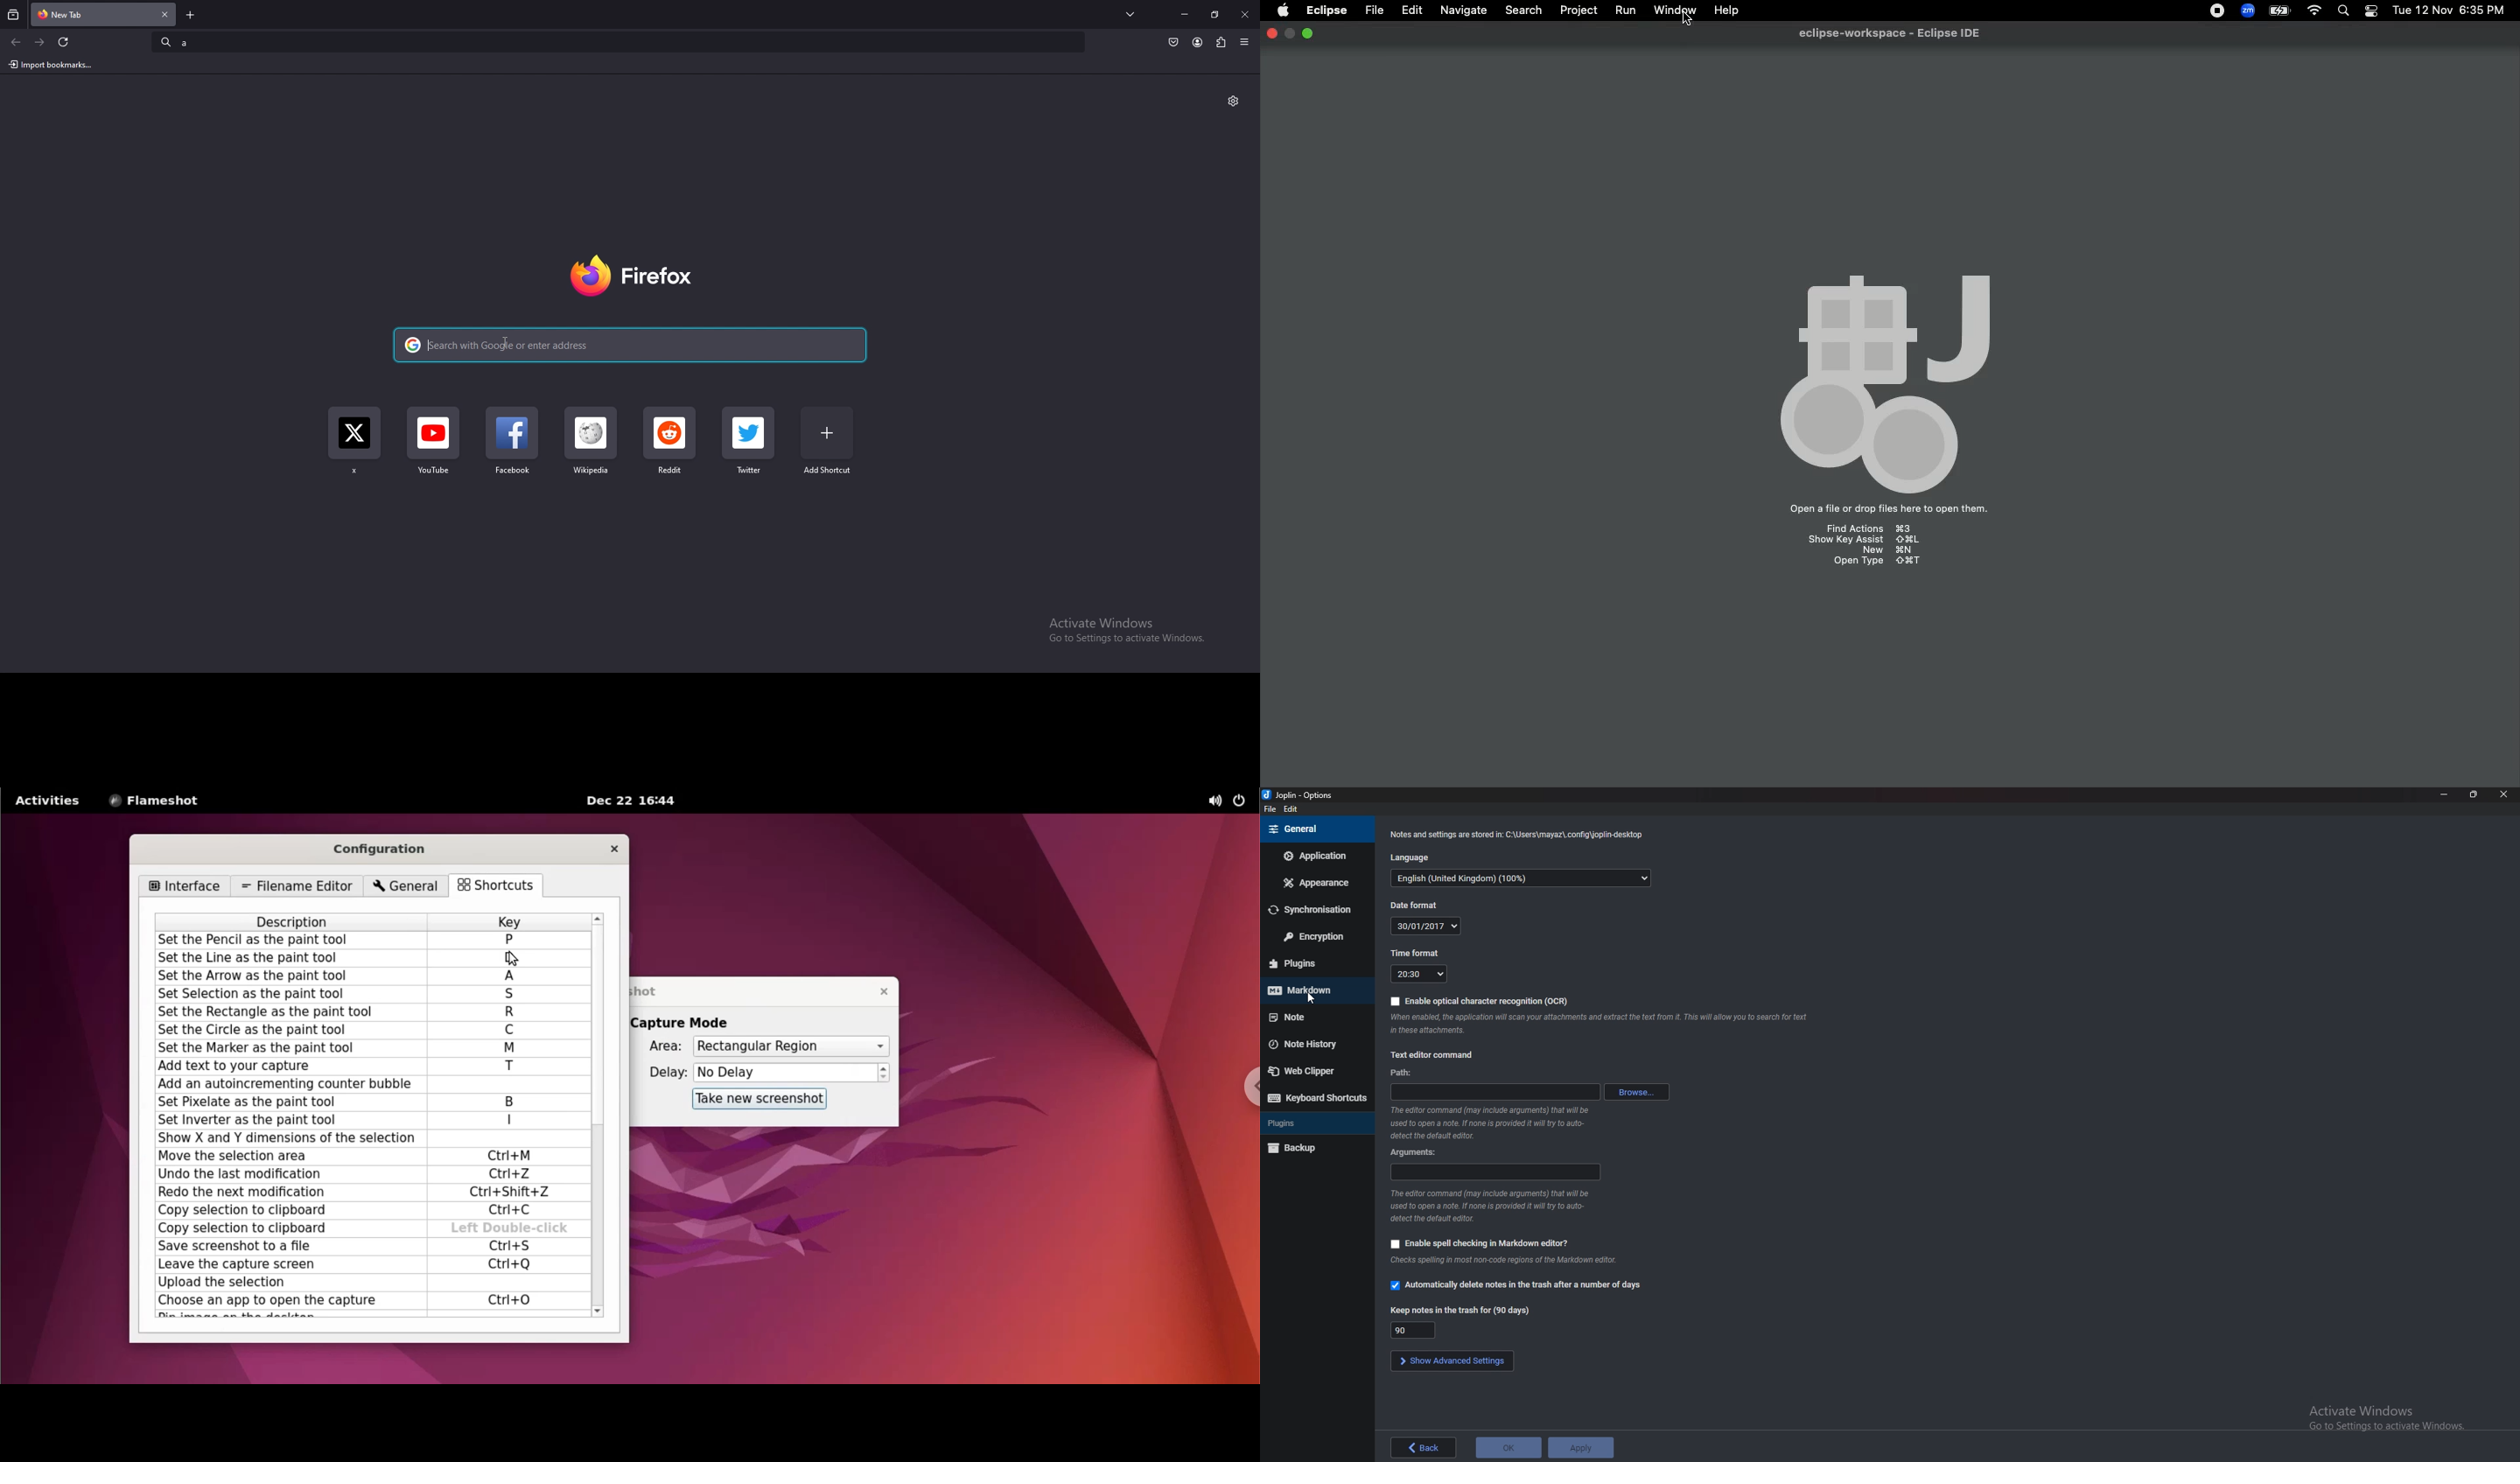 This screenshot has height=1484, width=2520. What do you see at coordinates (1582, 1448) in the screenshot?
I see `apply` at bounding box center [1582, 1448].